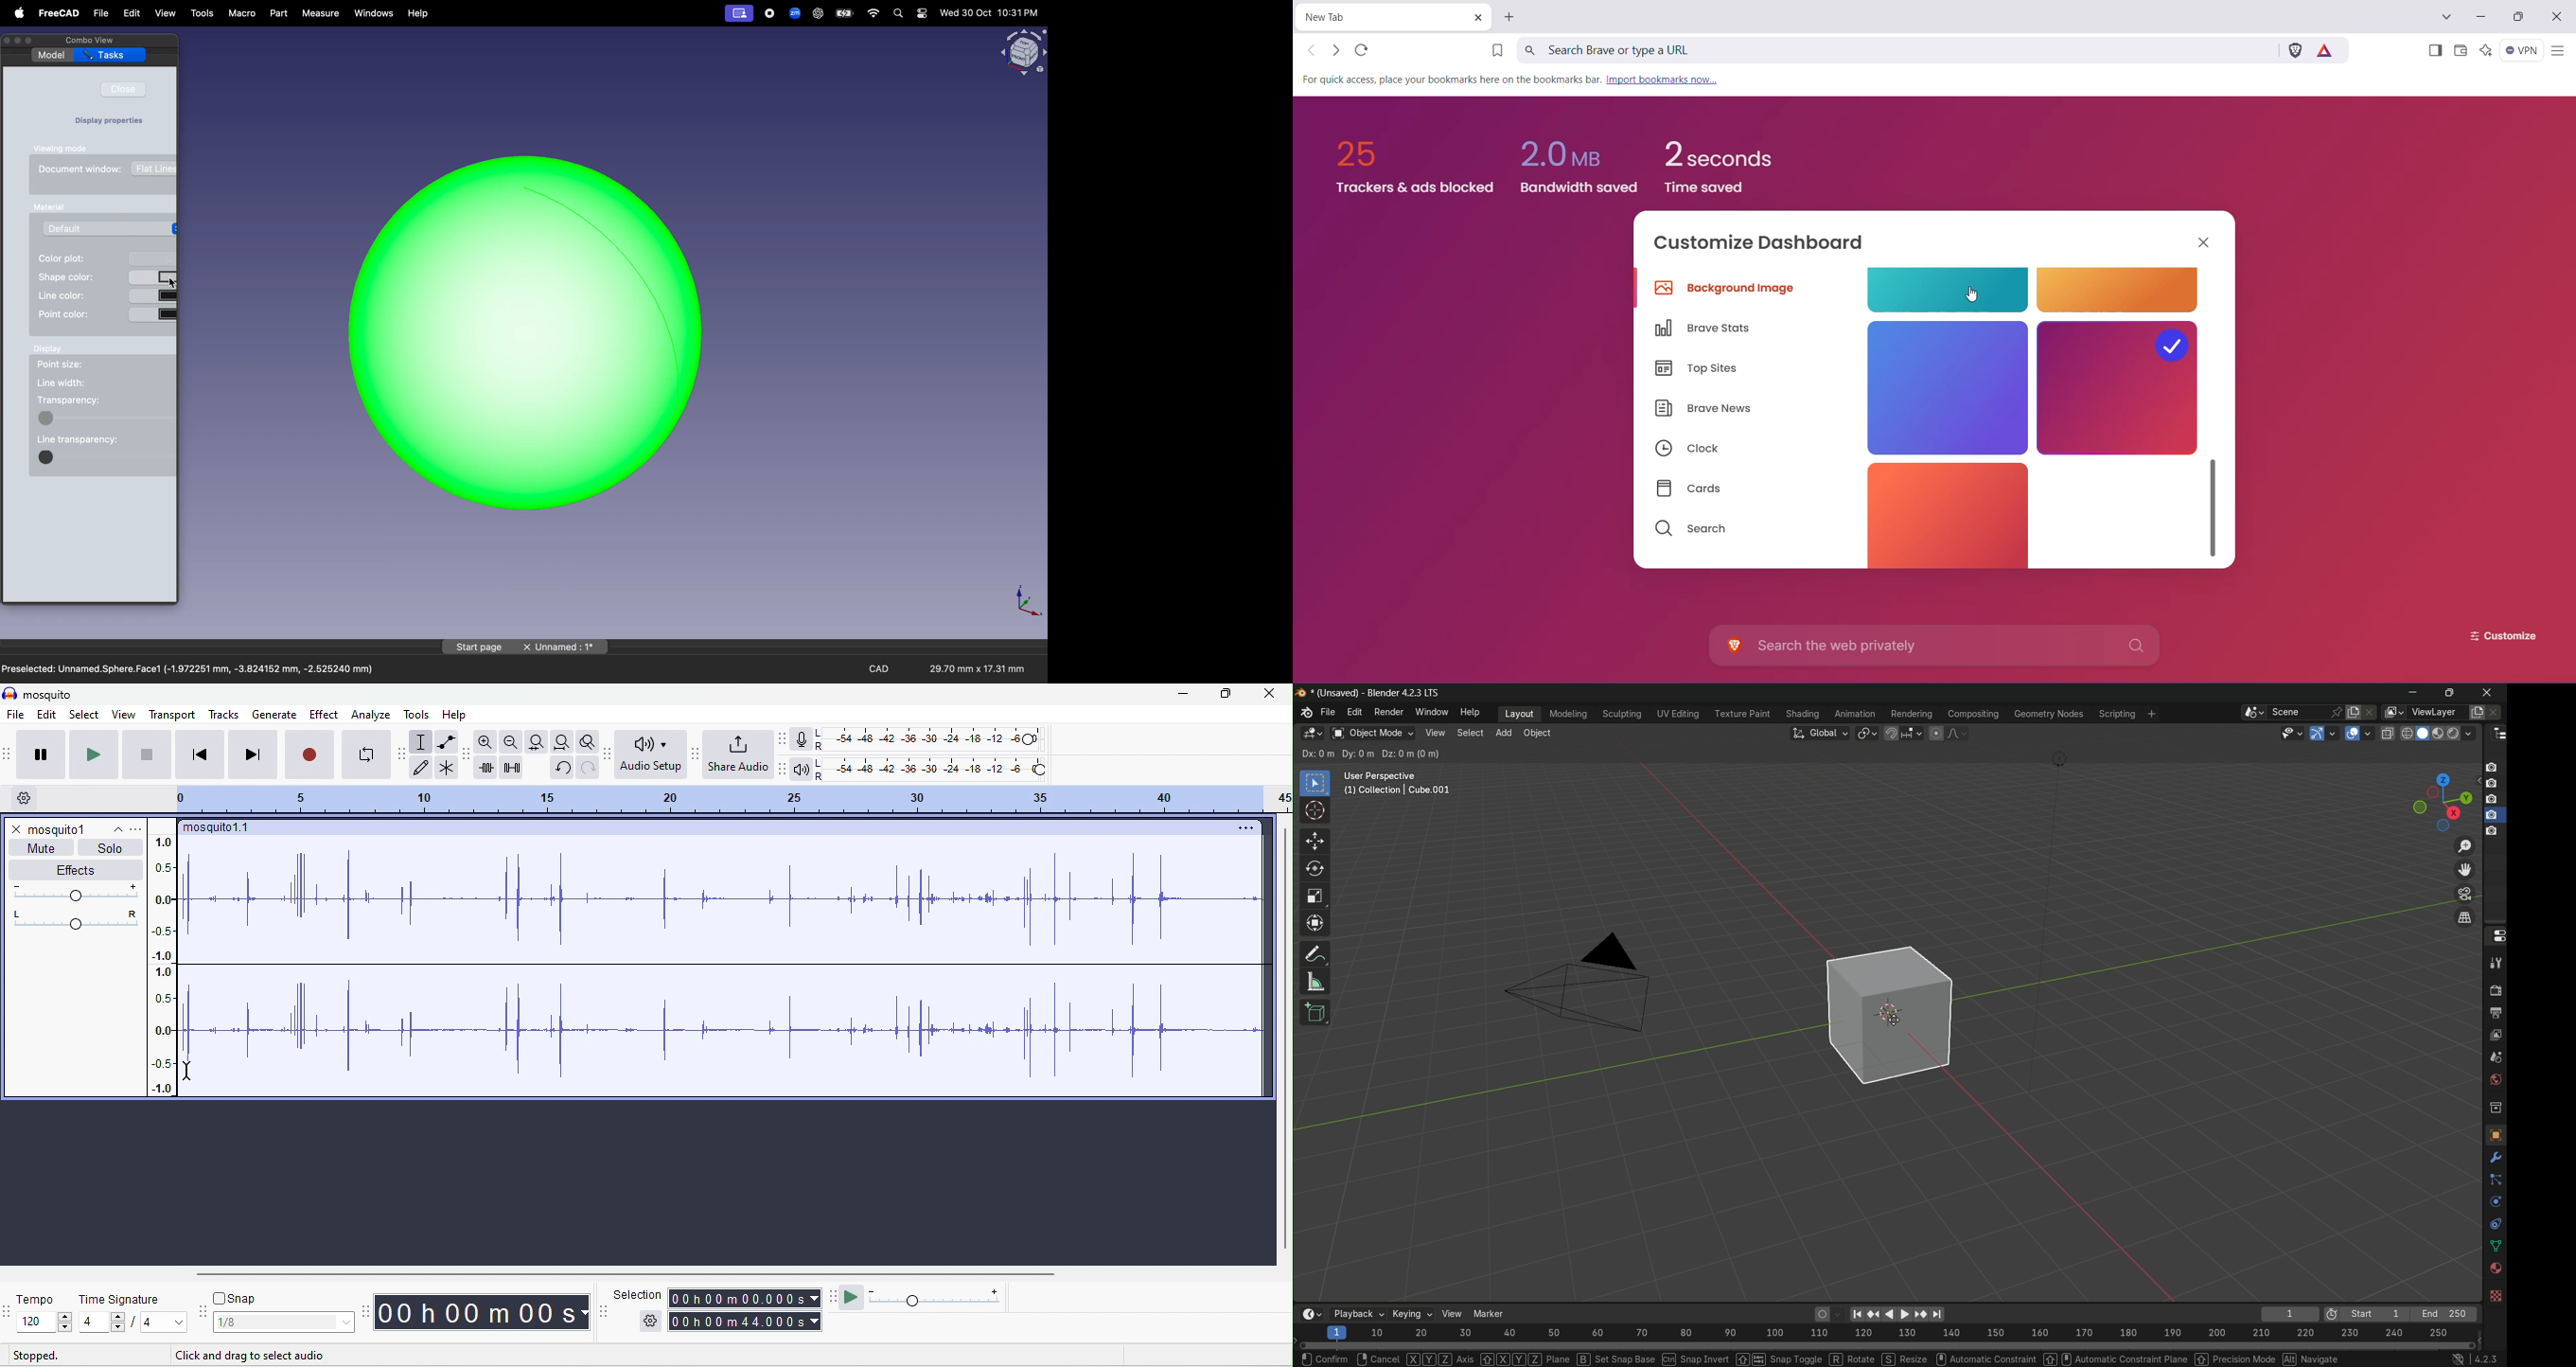  I want to click on amplitude, so click(161, 959).